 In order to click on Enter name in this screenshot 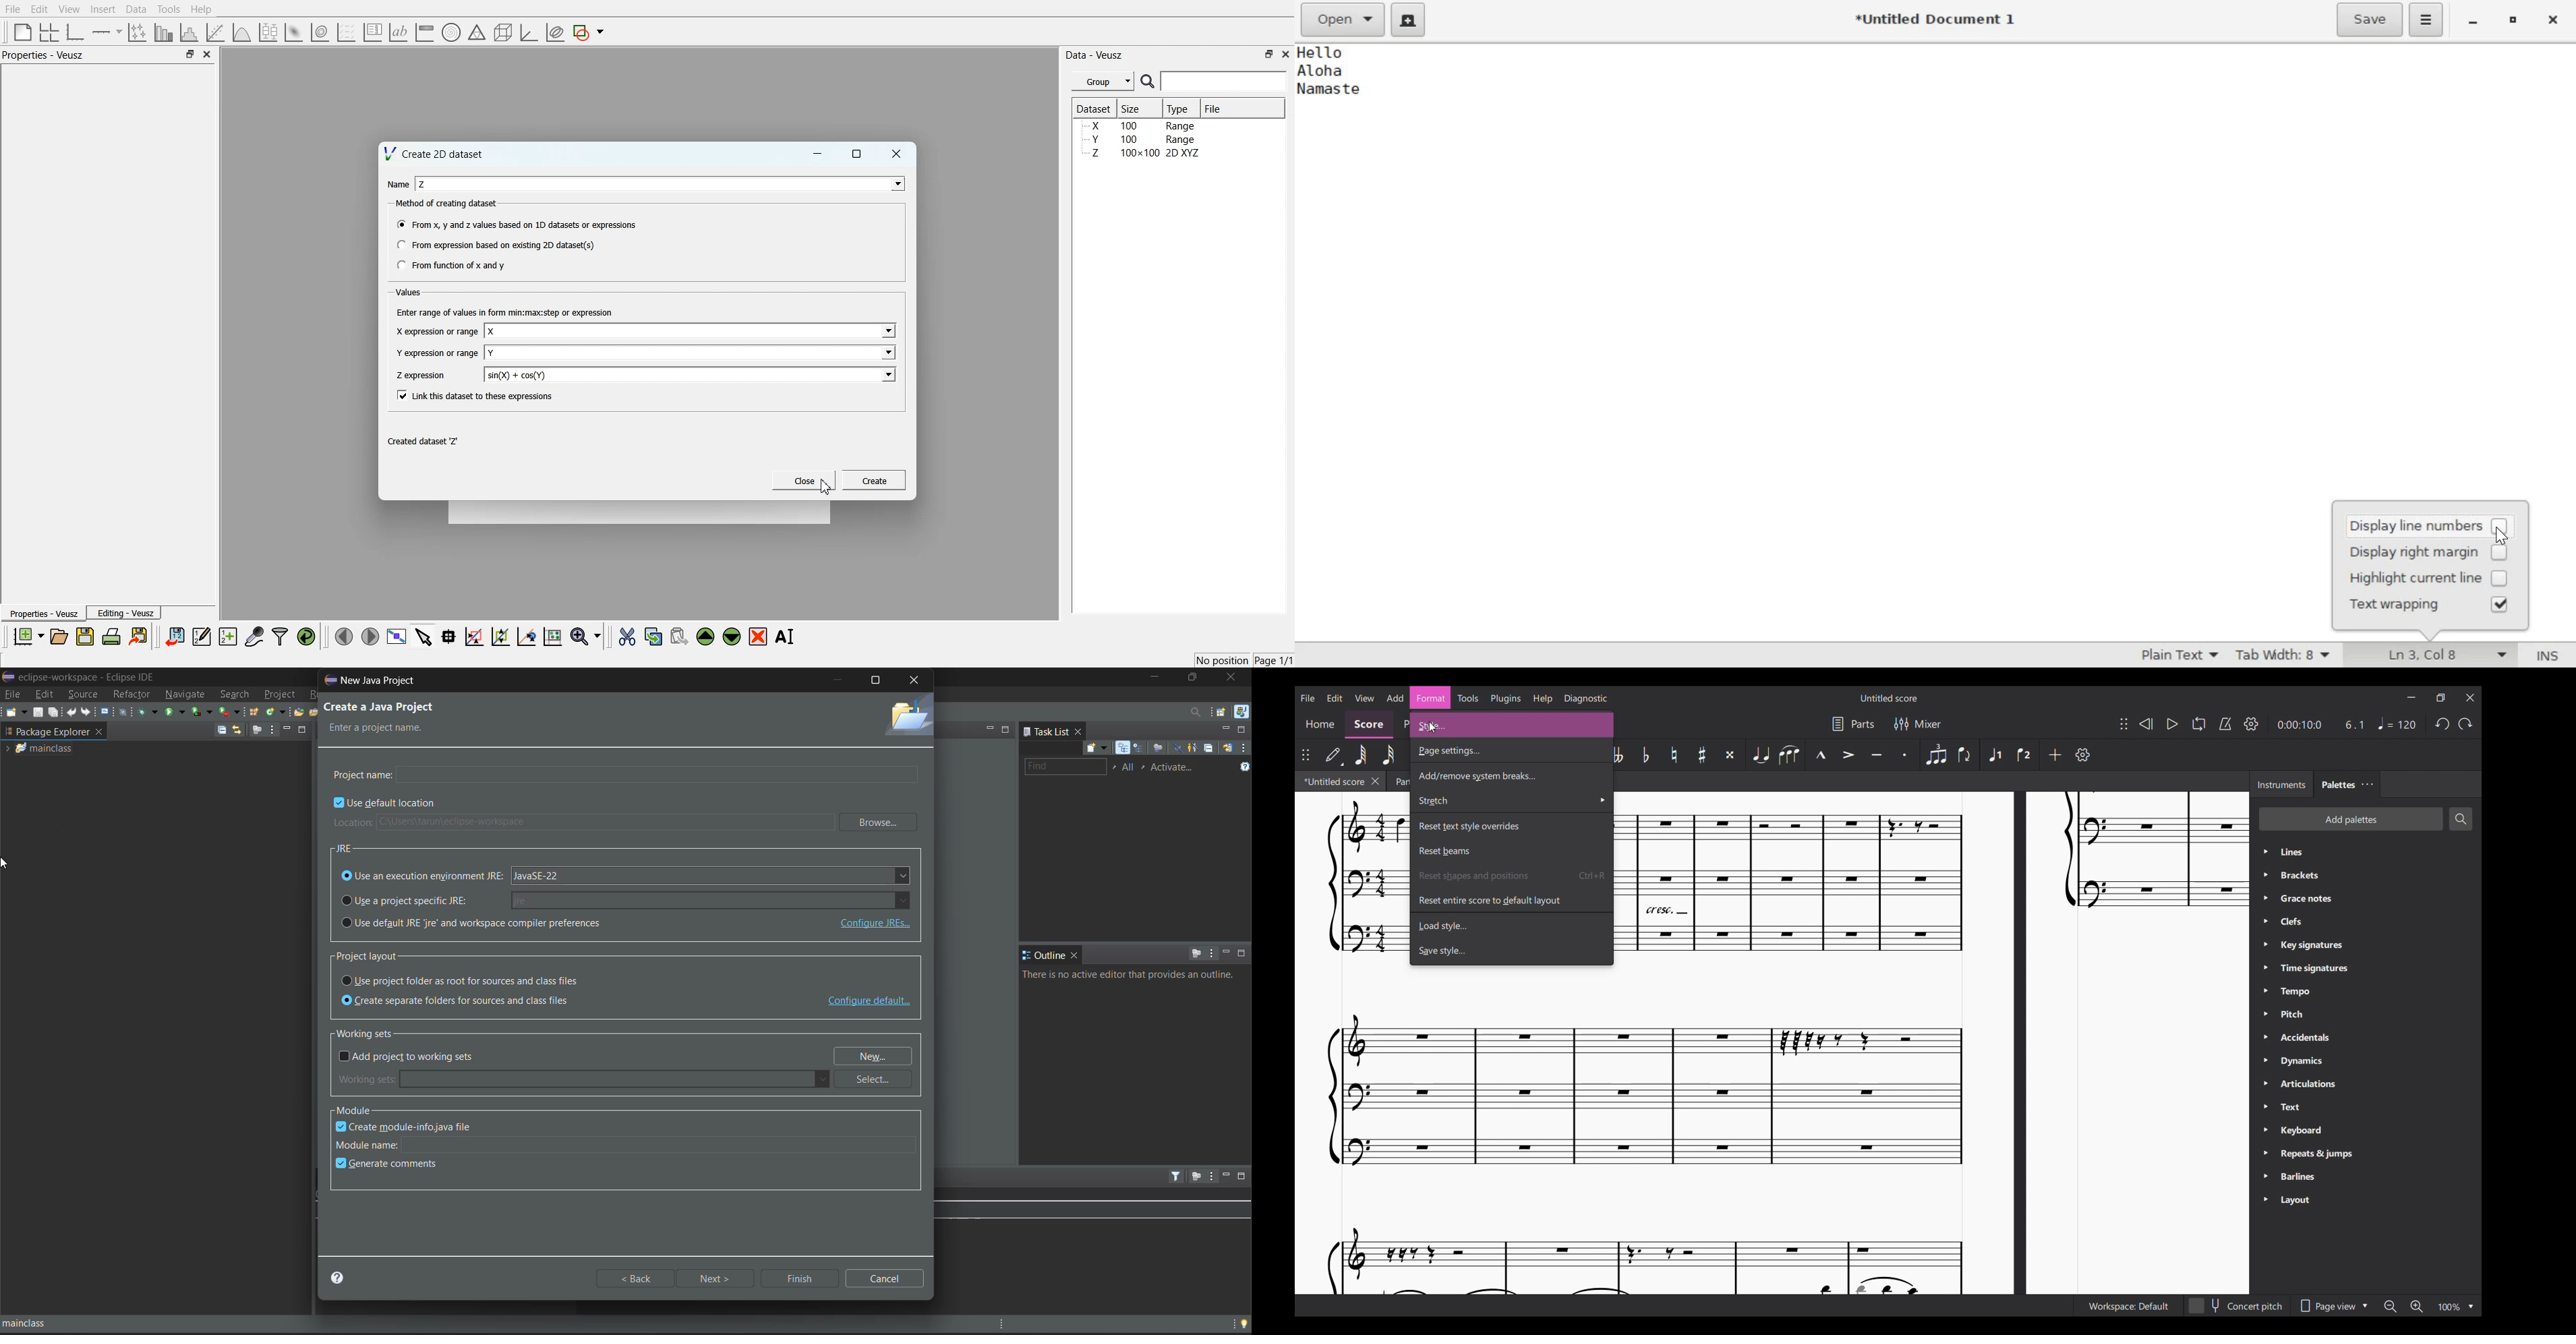, I will do `click(691, 374)`.